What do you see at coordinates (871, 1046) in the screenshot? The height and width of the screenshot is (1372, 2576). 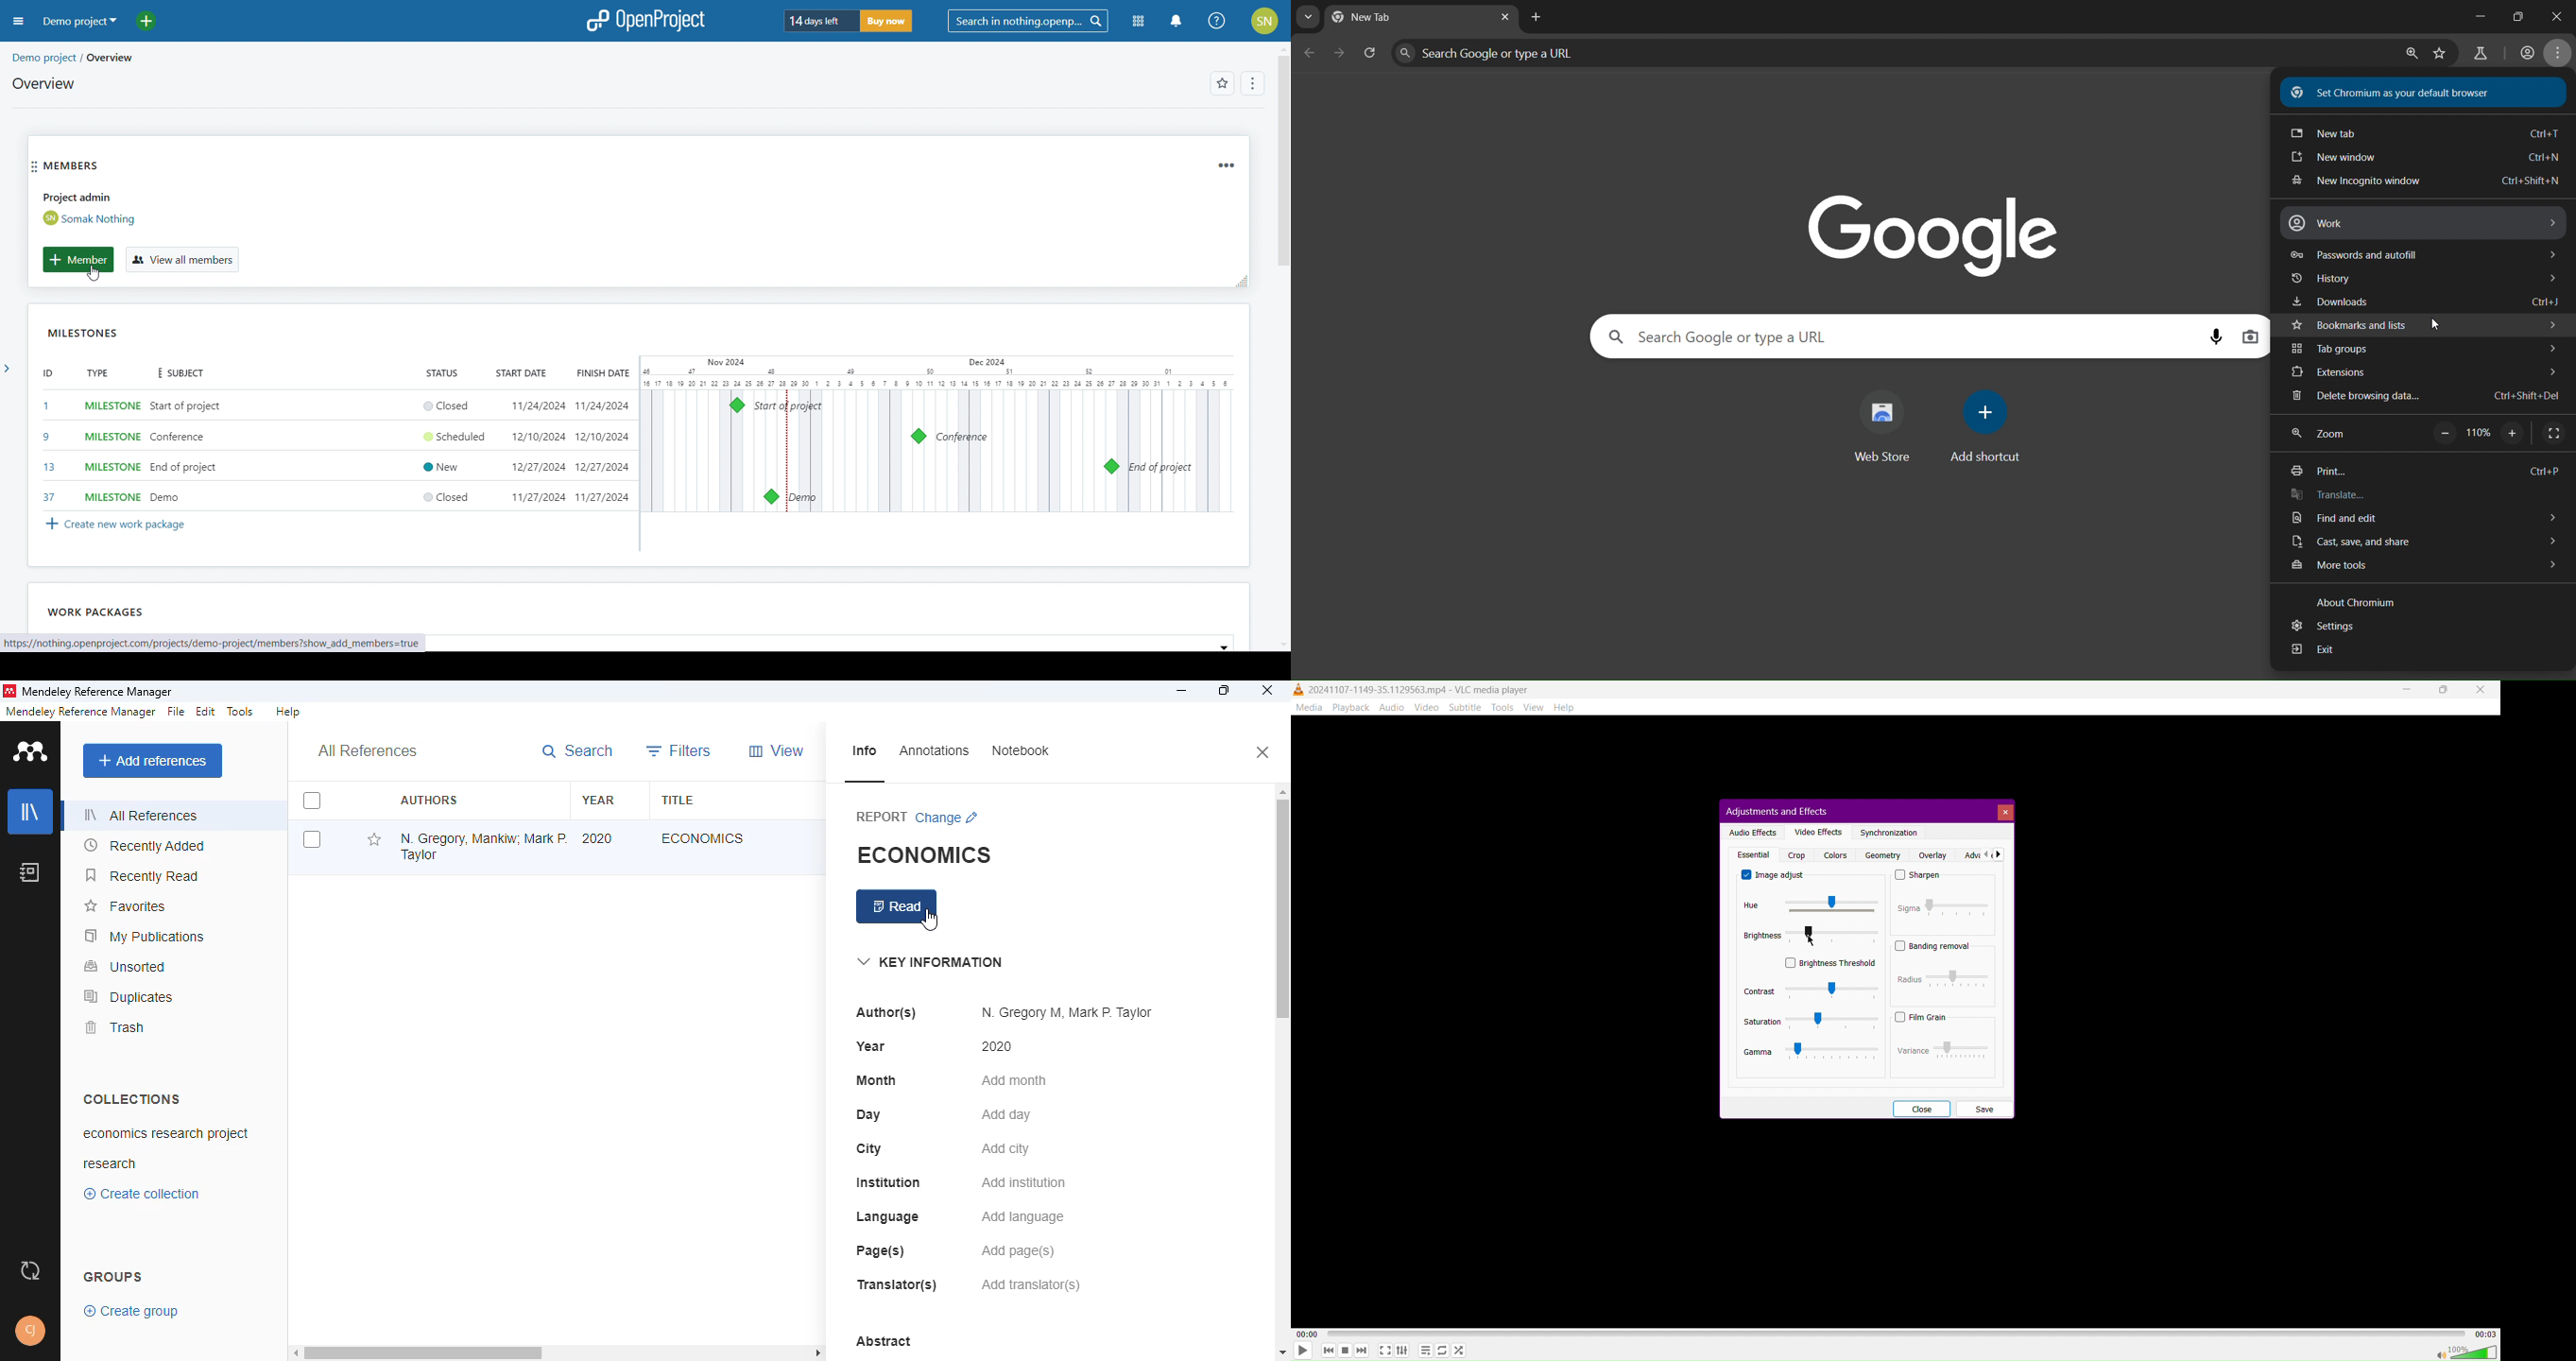 I see `year` at bounding box center [871, 1046].